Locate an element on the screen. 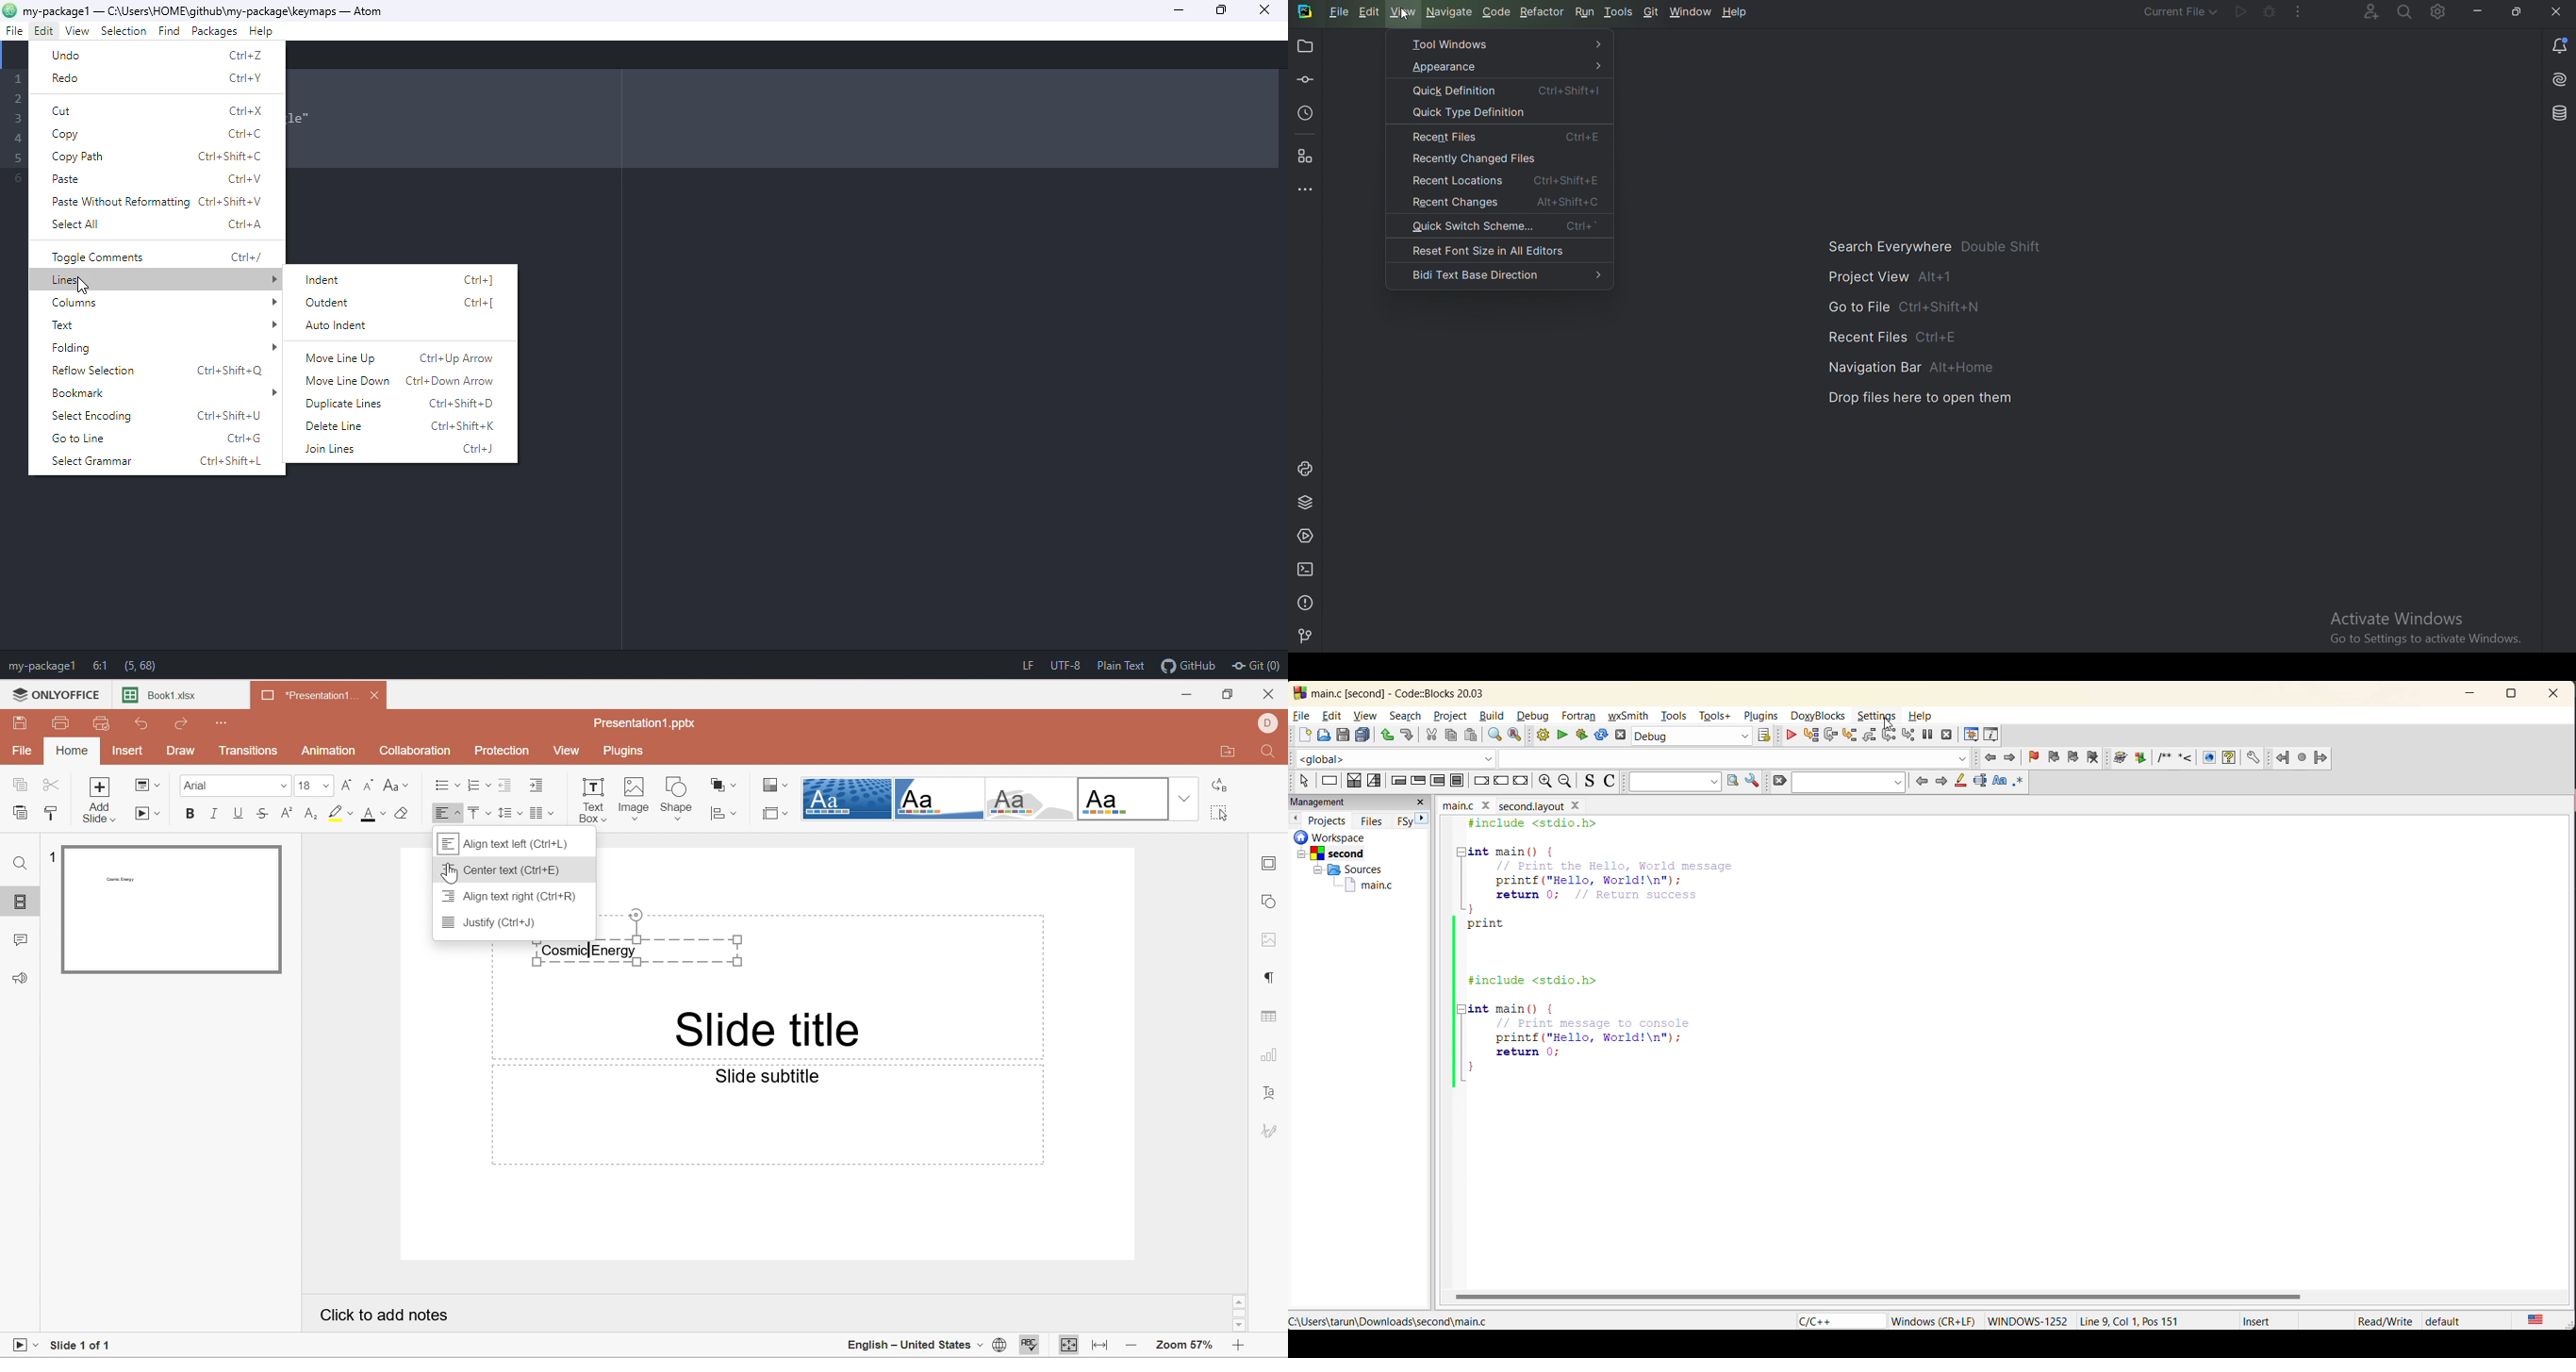 This screenshot has width=2576, height=1372. abort is located at coordinates (1623, 736).